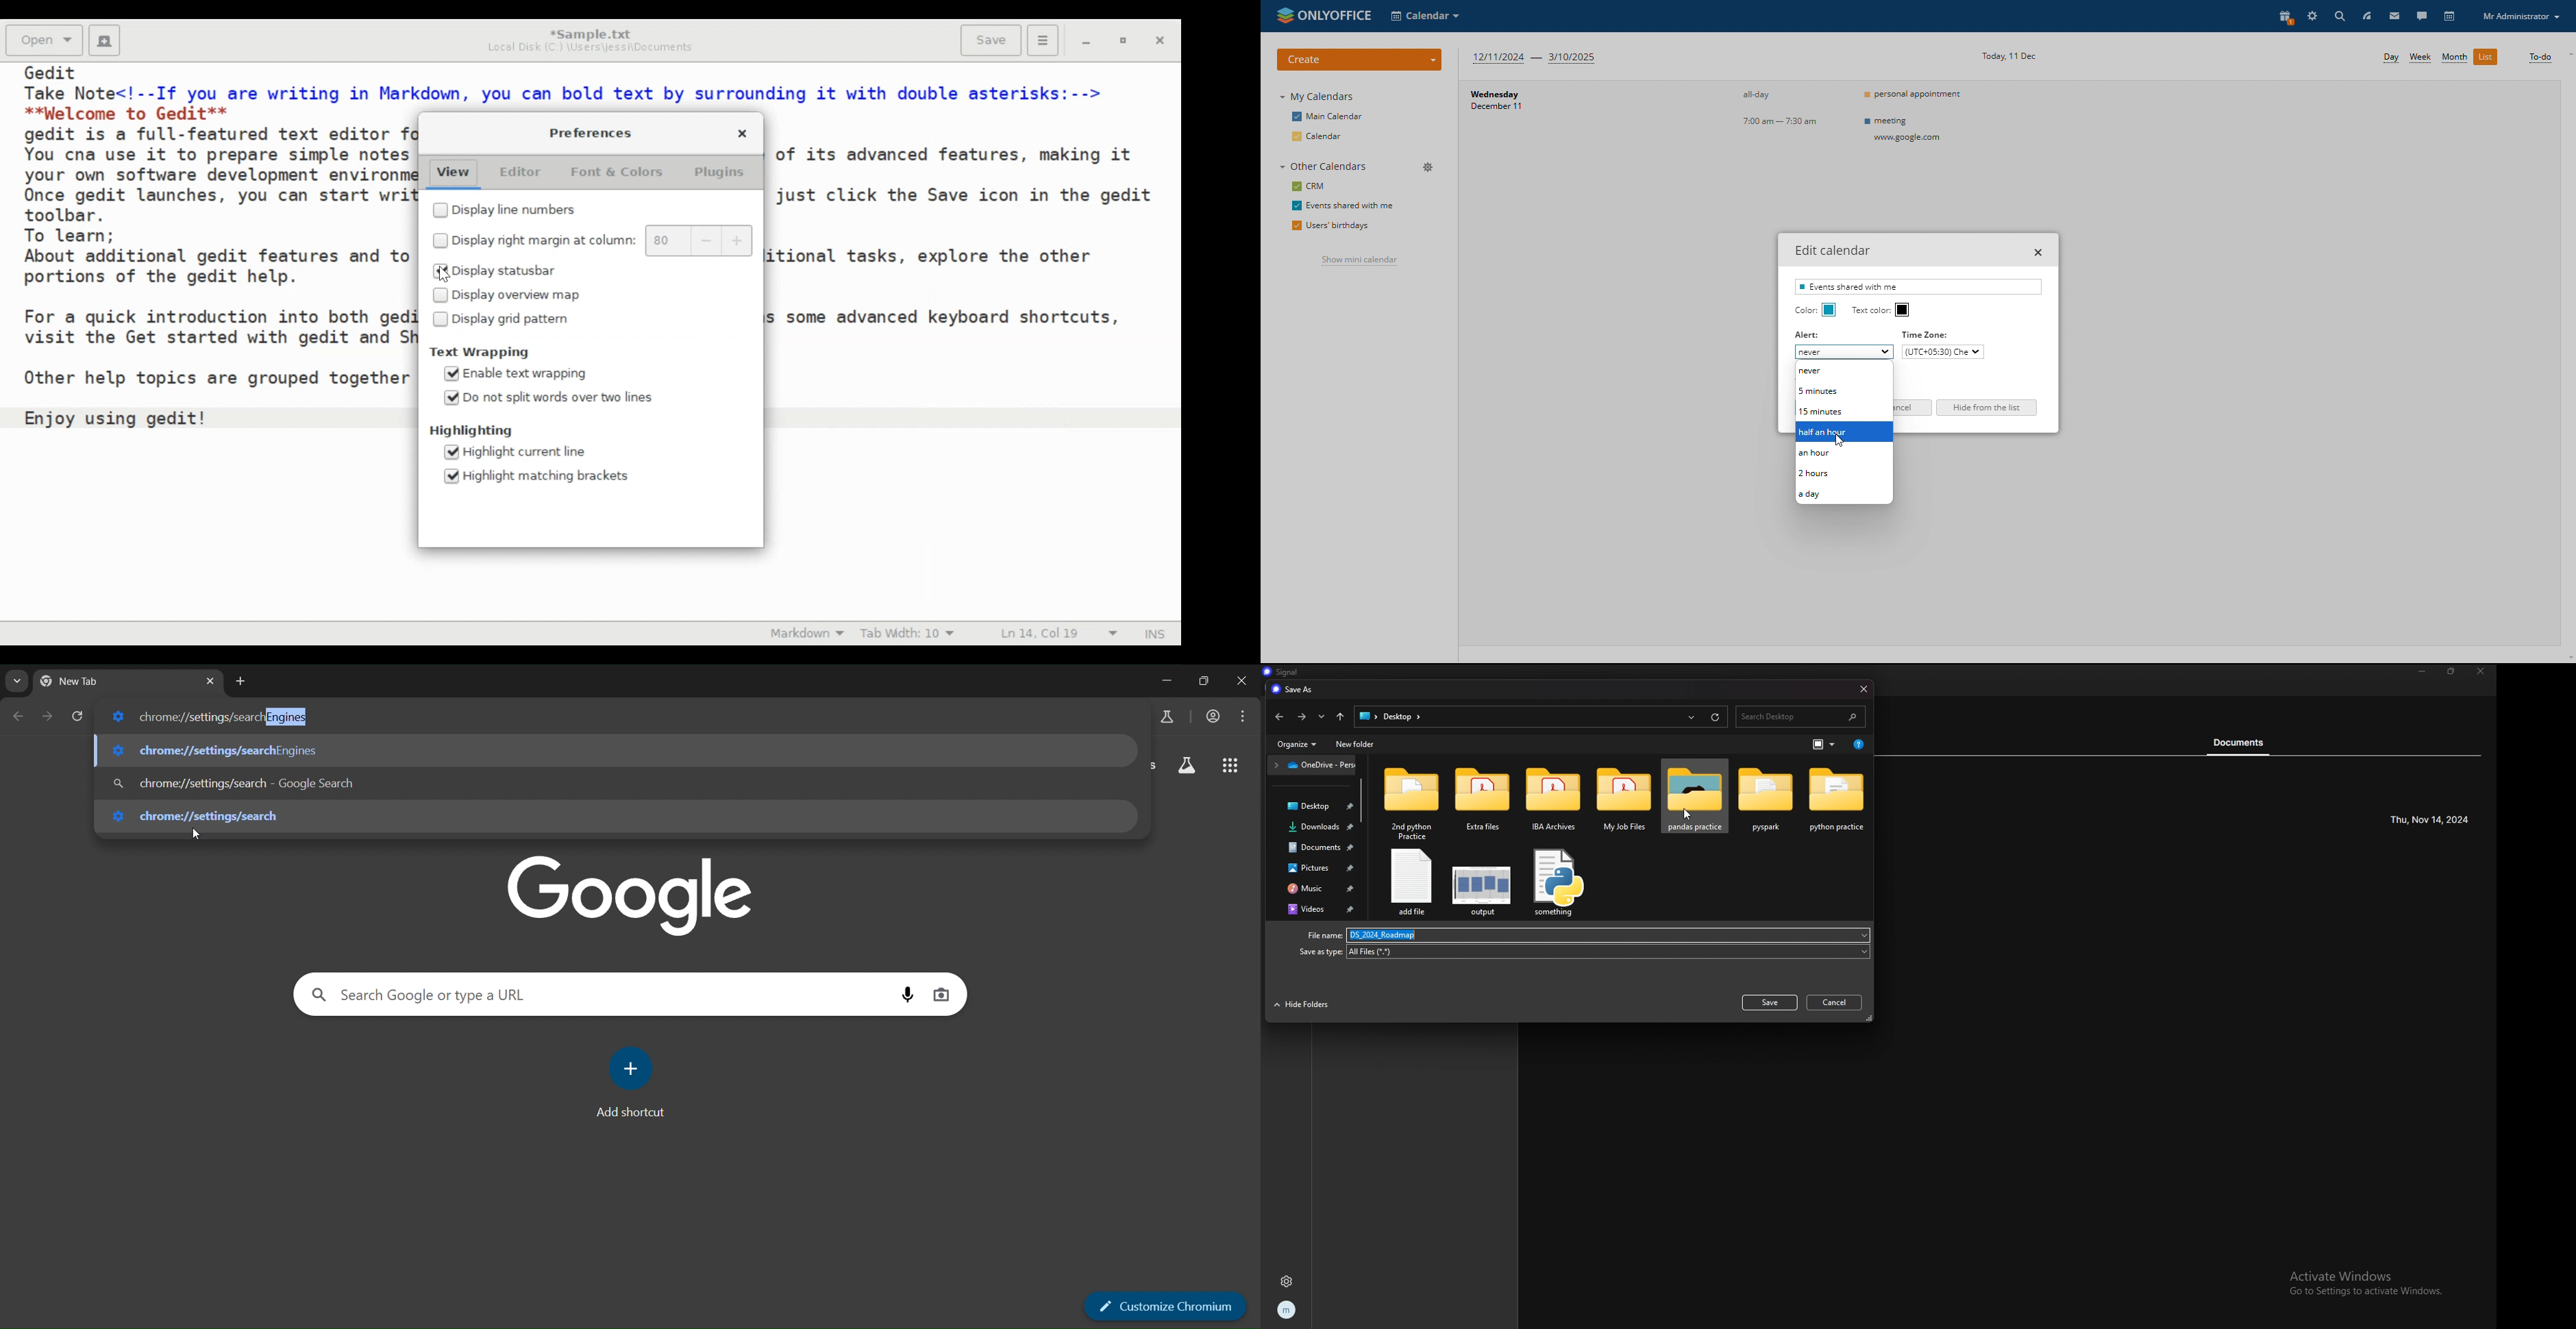  What do you see at coordinates (21, 718) in the screenshot?
I see `go back 1 page` at bounding box center [21, 718].